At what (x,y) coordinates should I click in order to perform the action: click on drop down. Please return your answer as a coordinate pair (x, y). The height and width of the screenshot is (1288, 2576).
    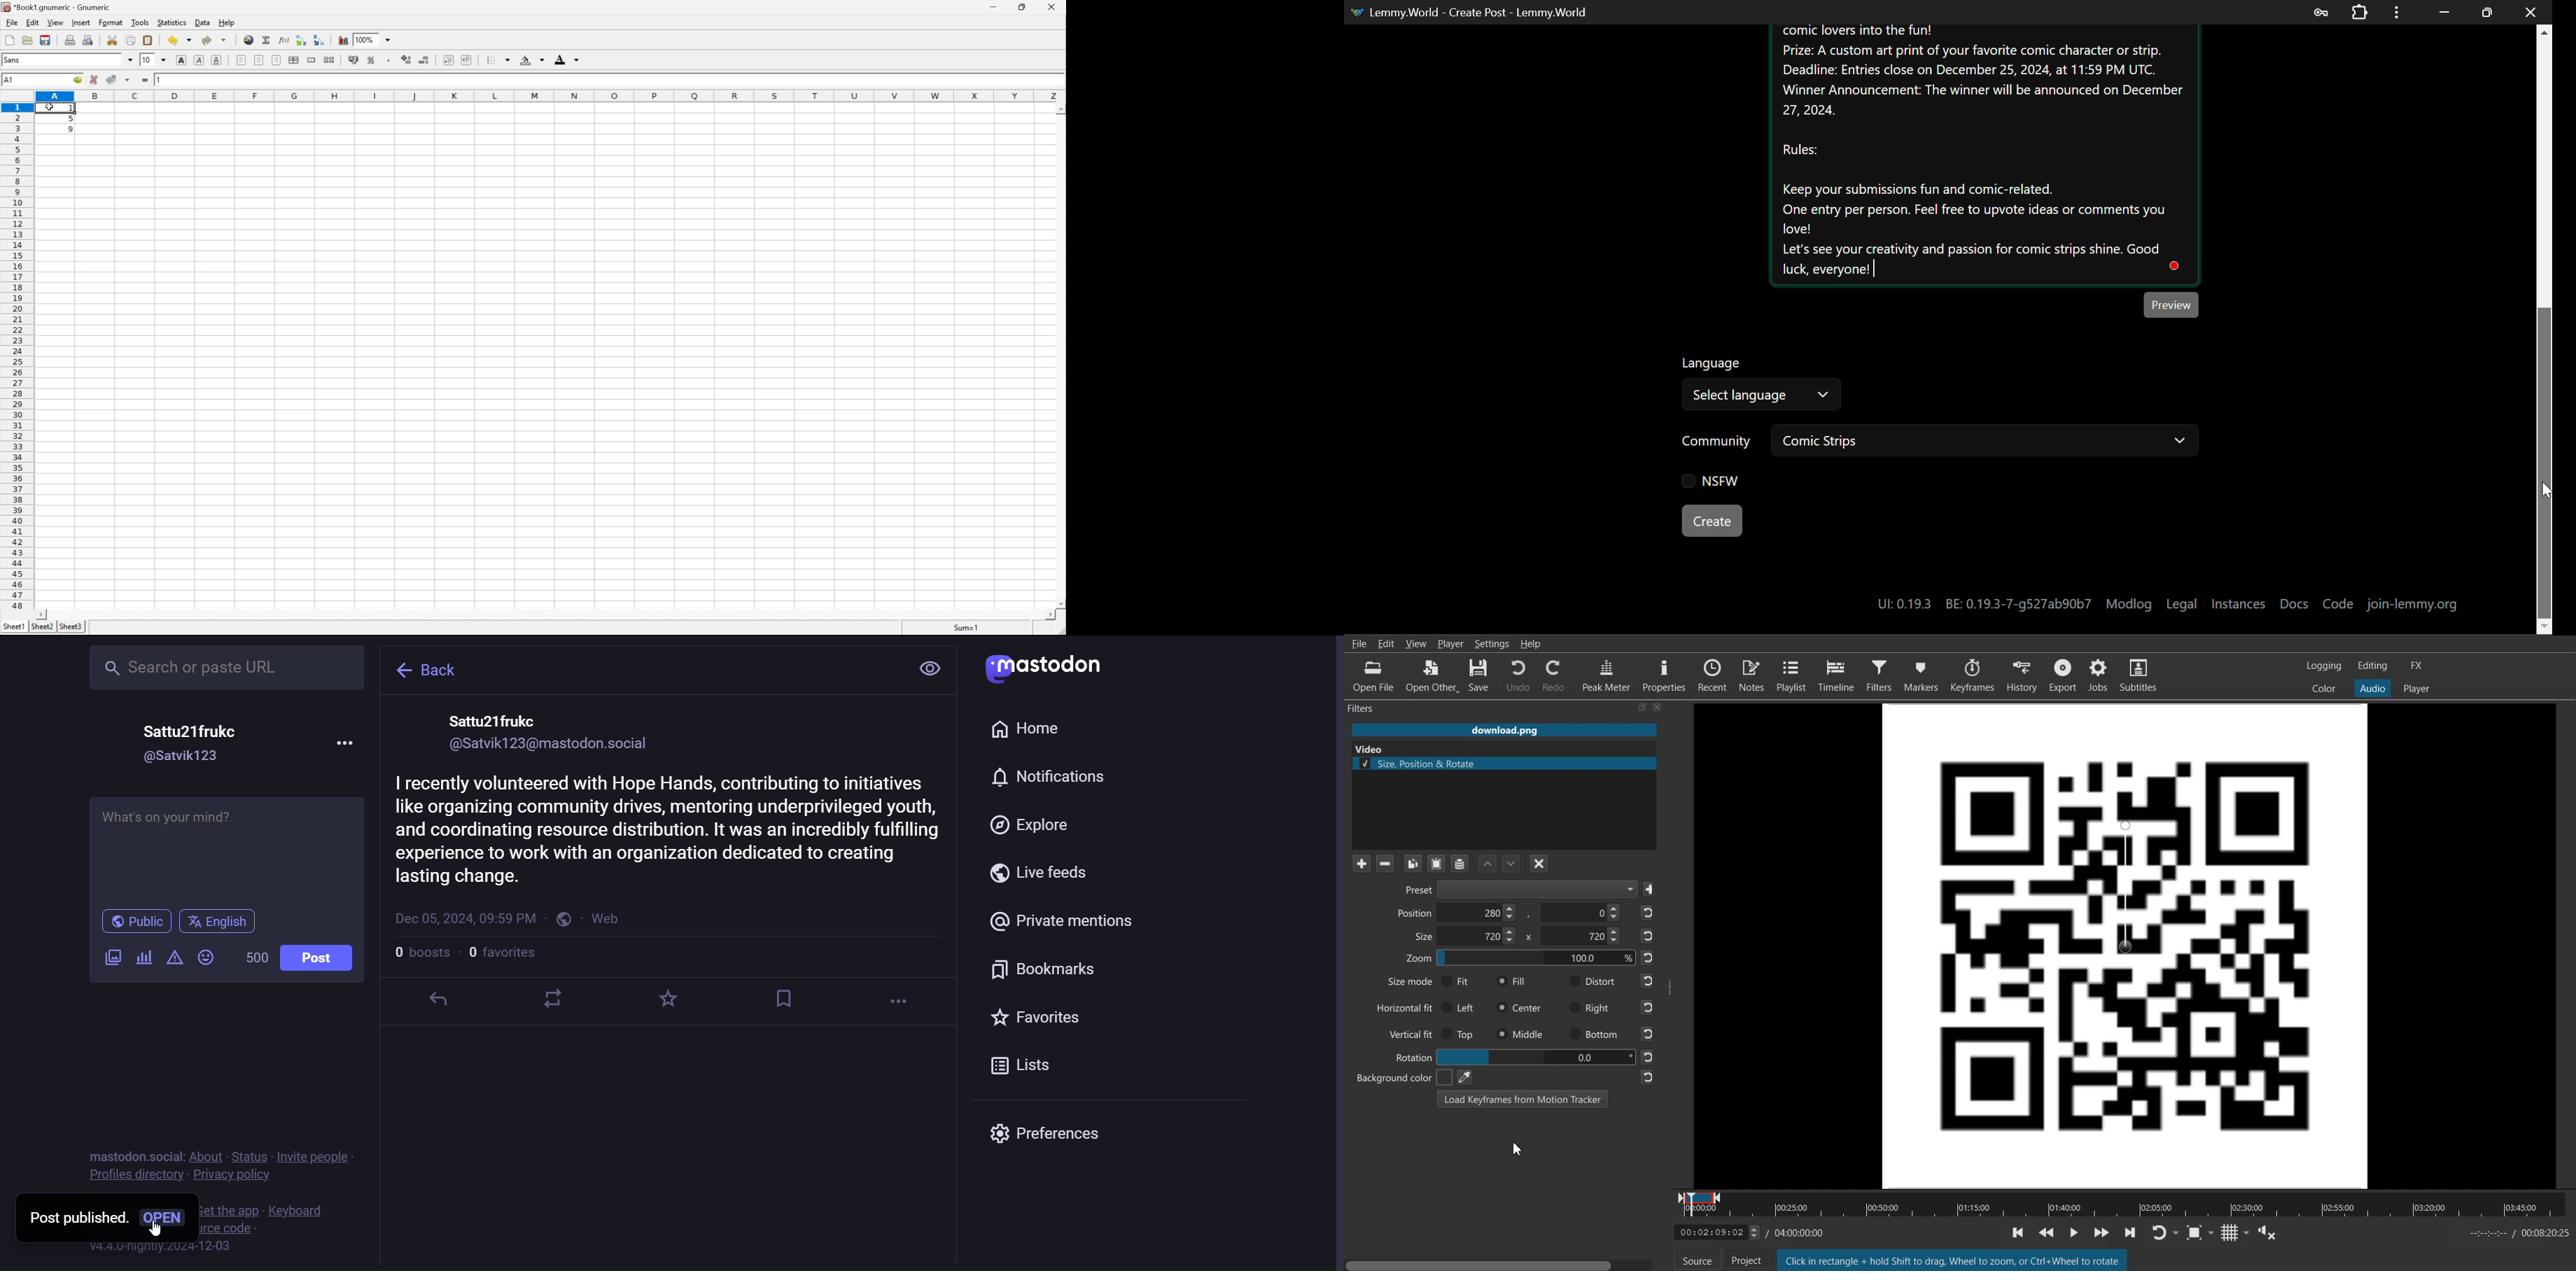
    Looking at the image, I should click on (390, 39).